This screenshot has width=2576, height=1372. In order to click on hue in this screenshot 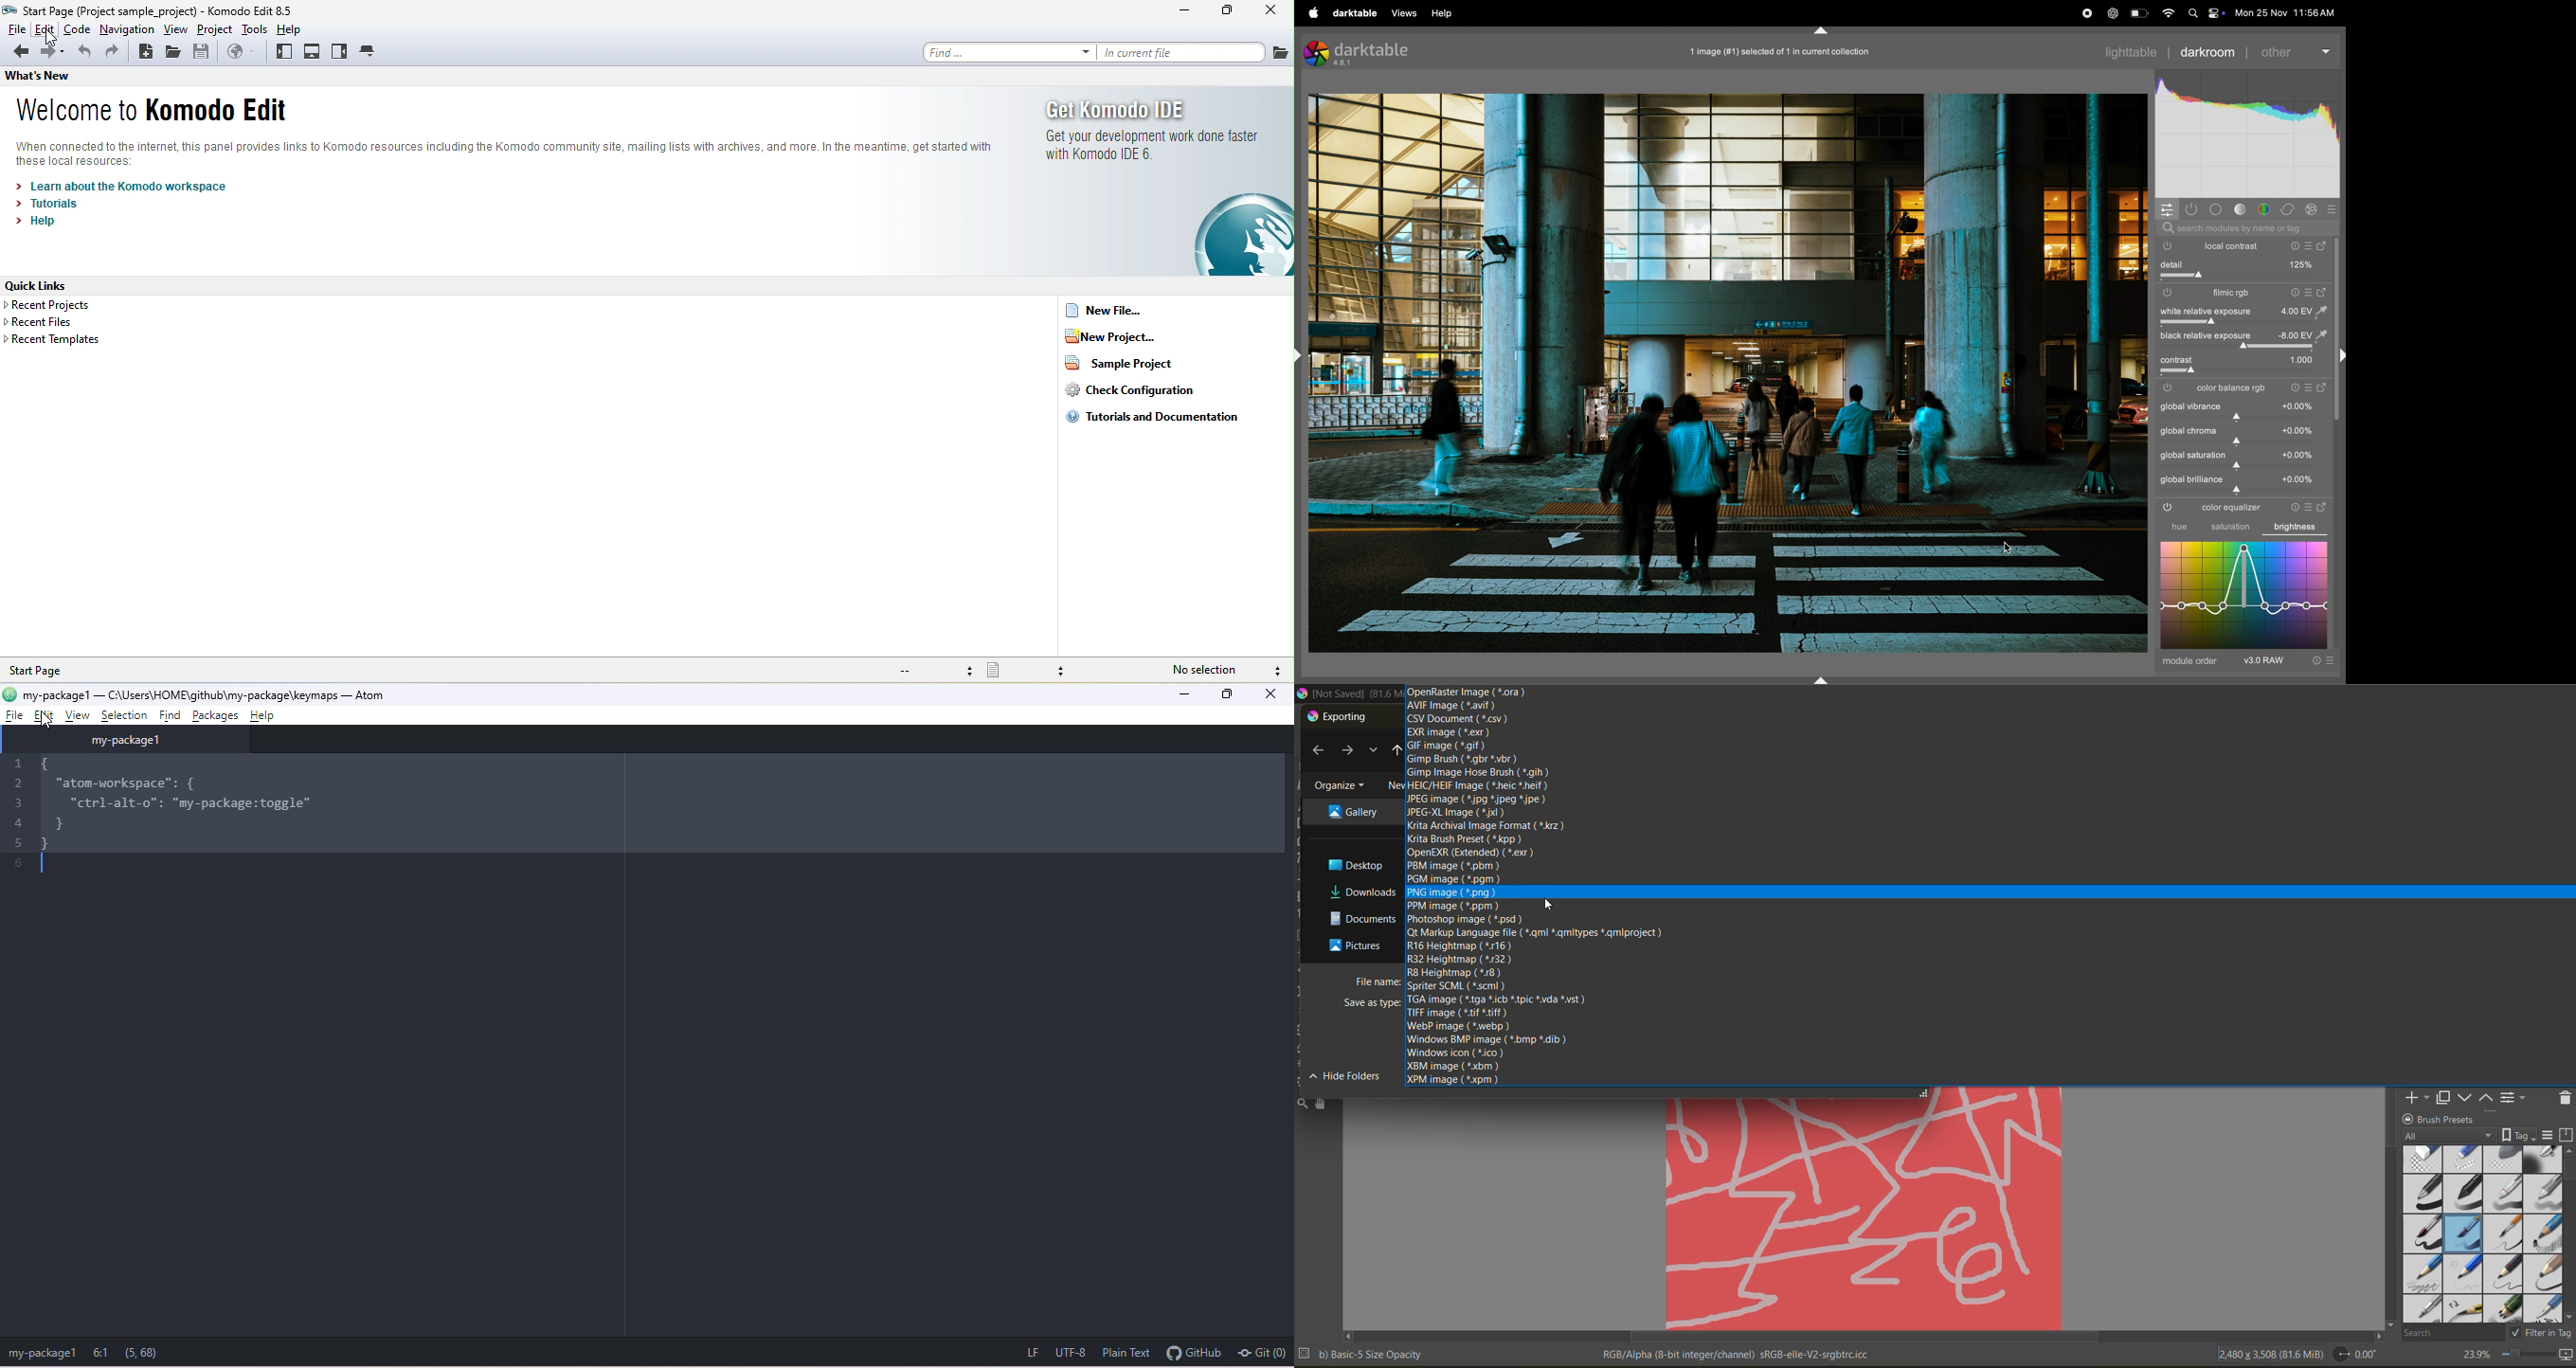, I will do `click(2171, 527)`.